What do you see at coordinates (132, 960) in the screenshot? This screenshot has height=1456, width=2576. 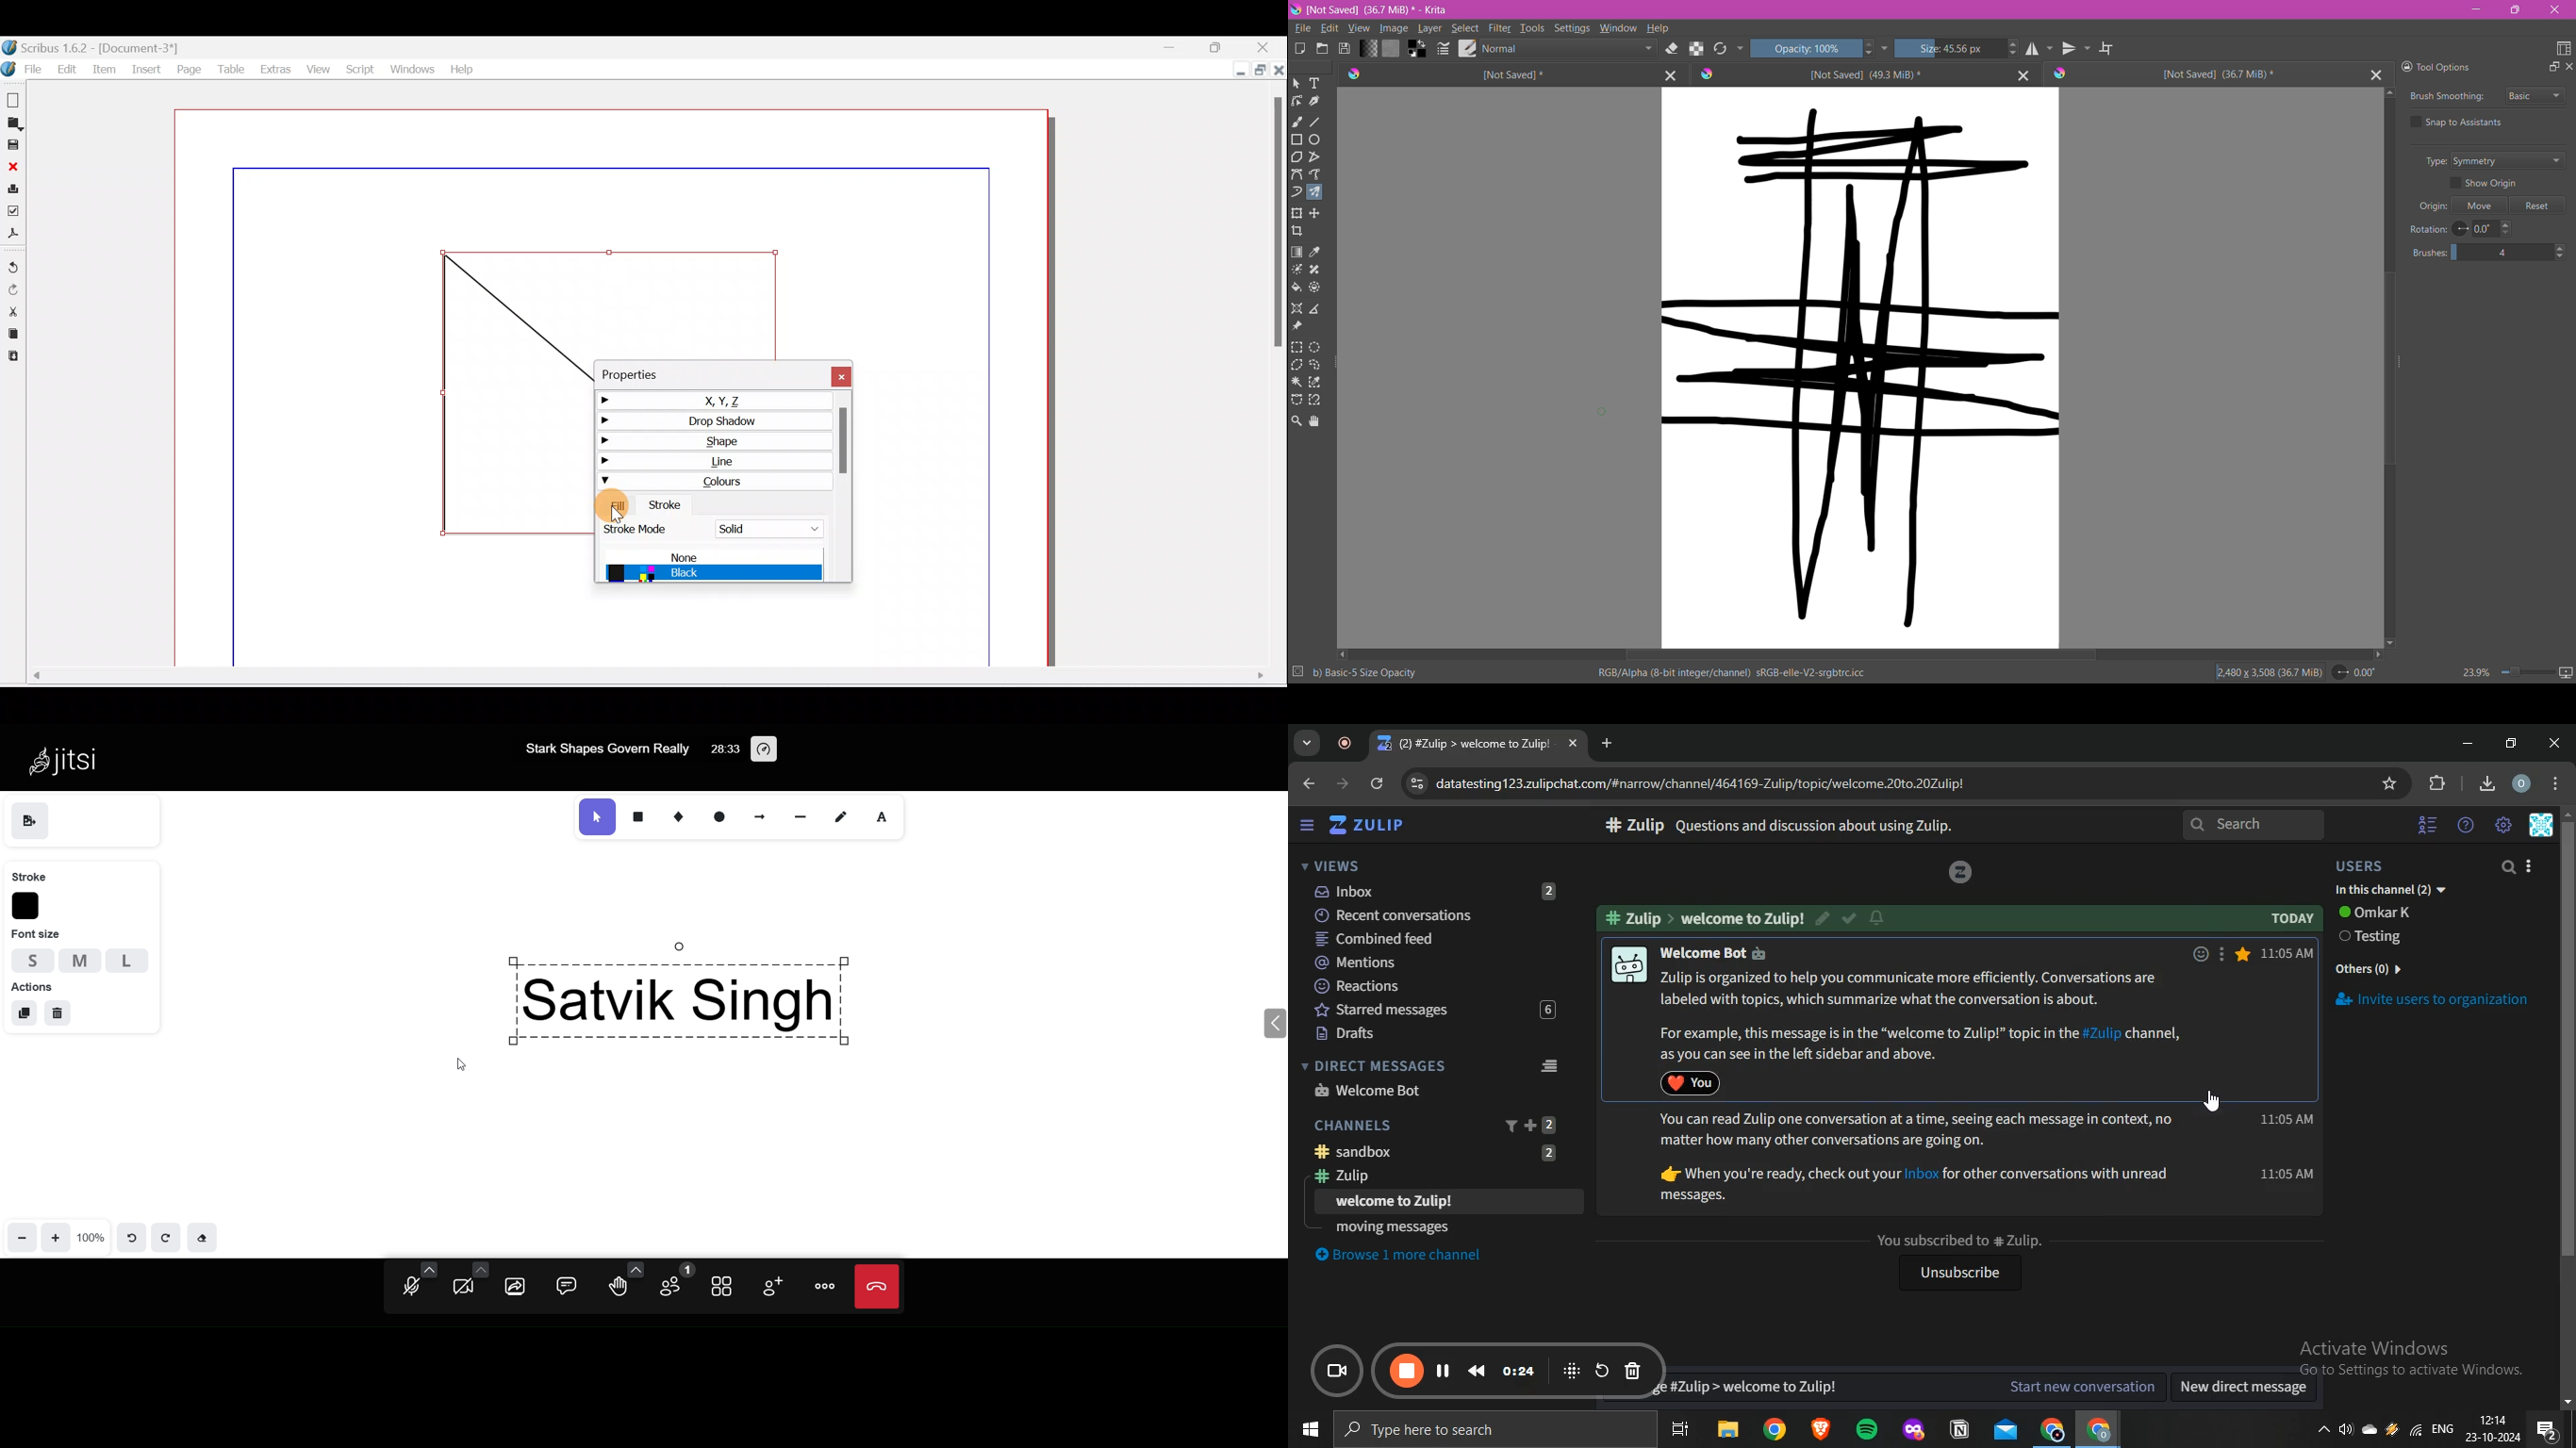 I see `Large` at bounding box center [132, 960].